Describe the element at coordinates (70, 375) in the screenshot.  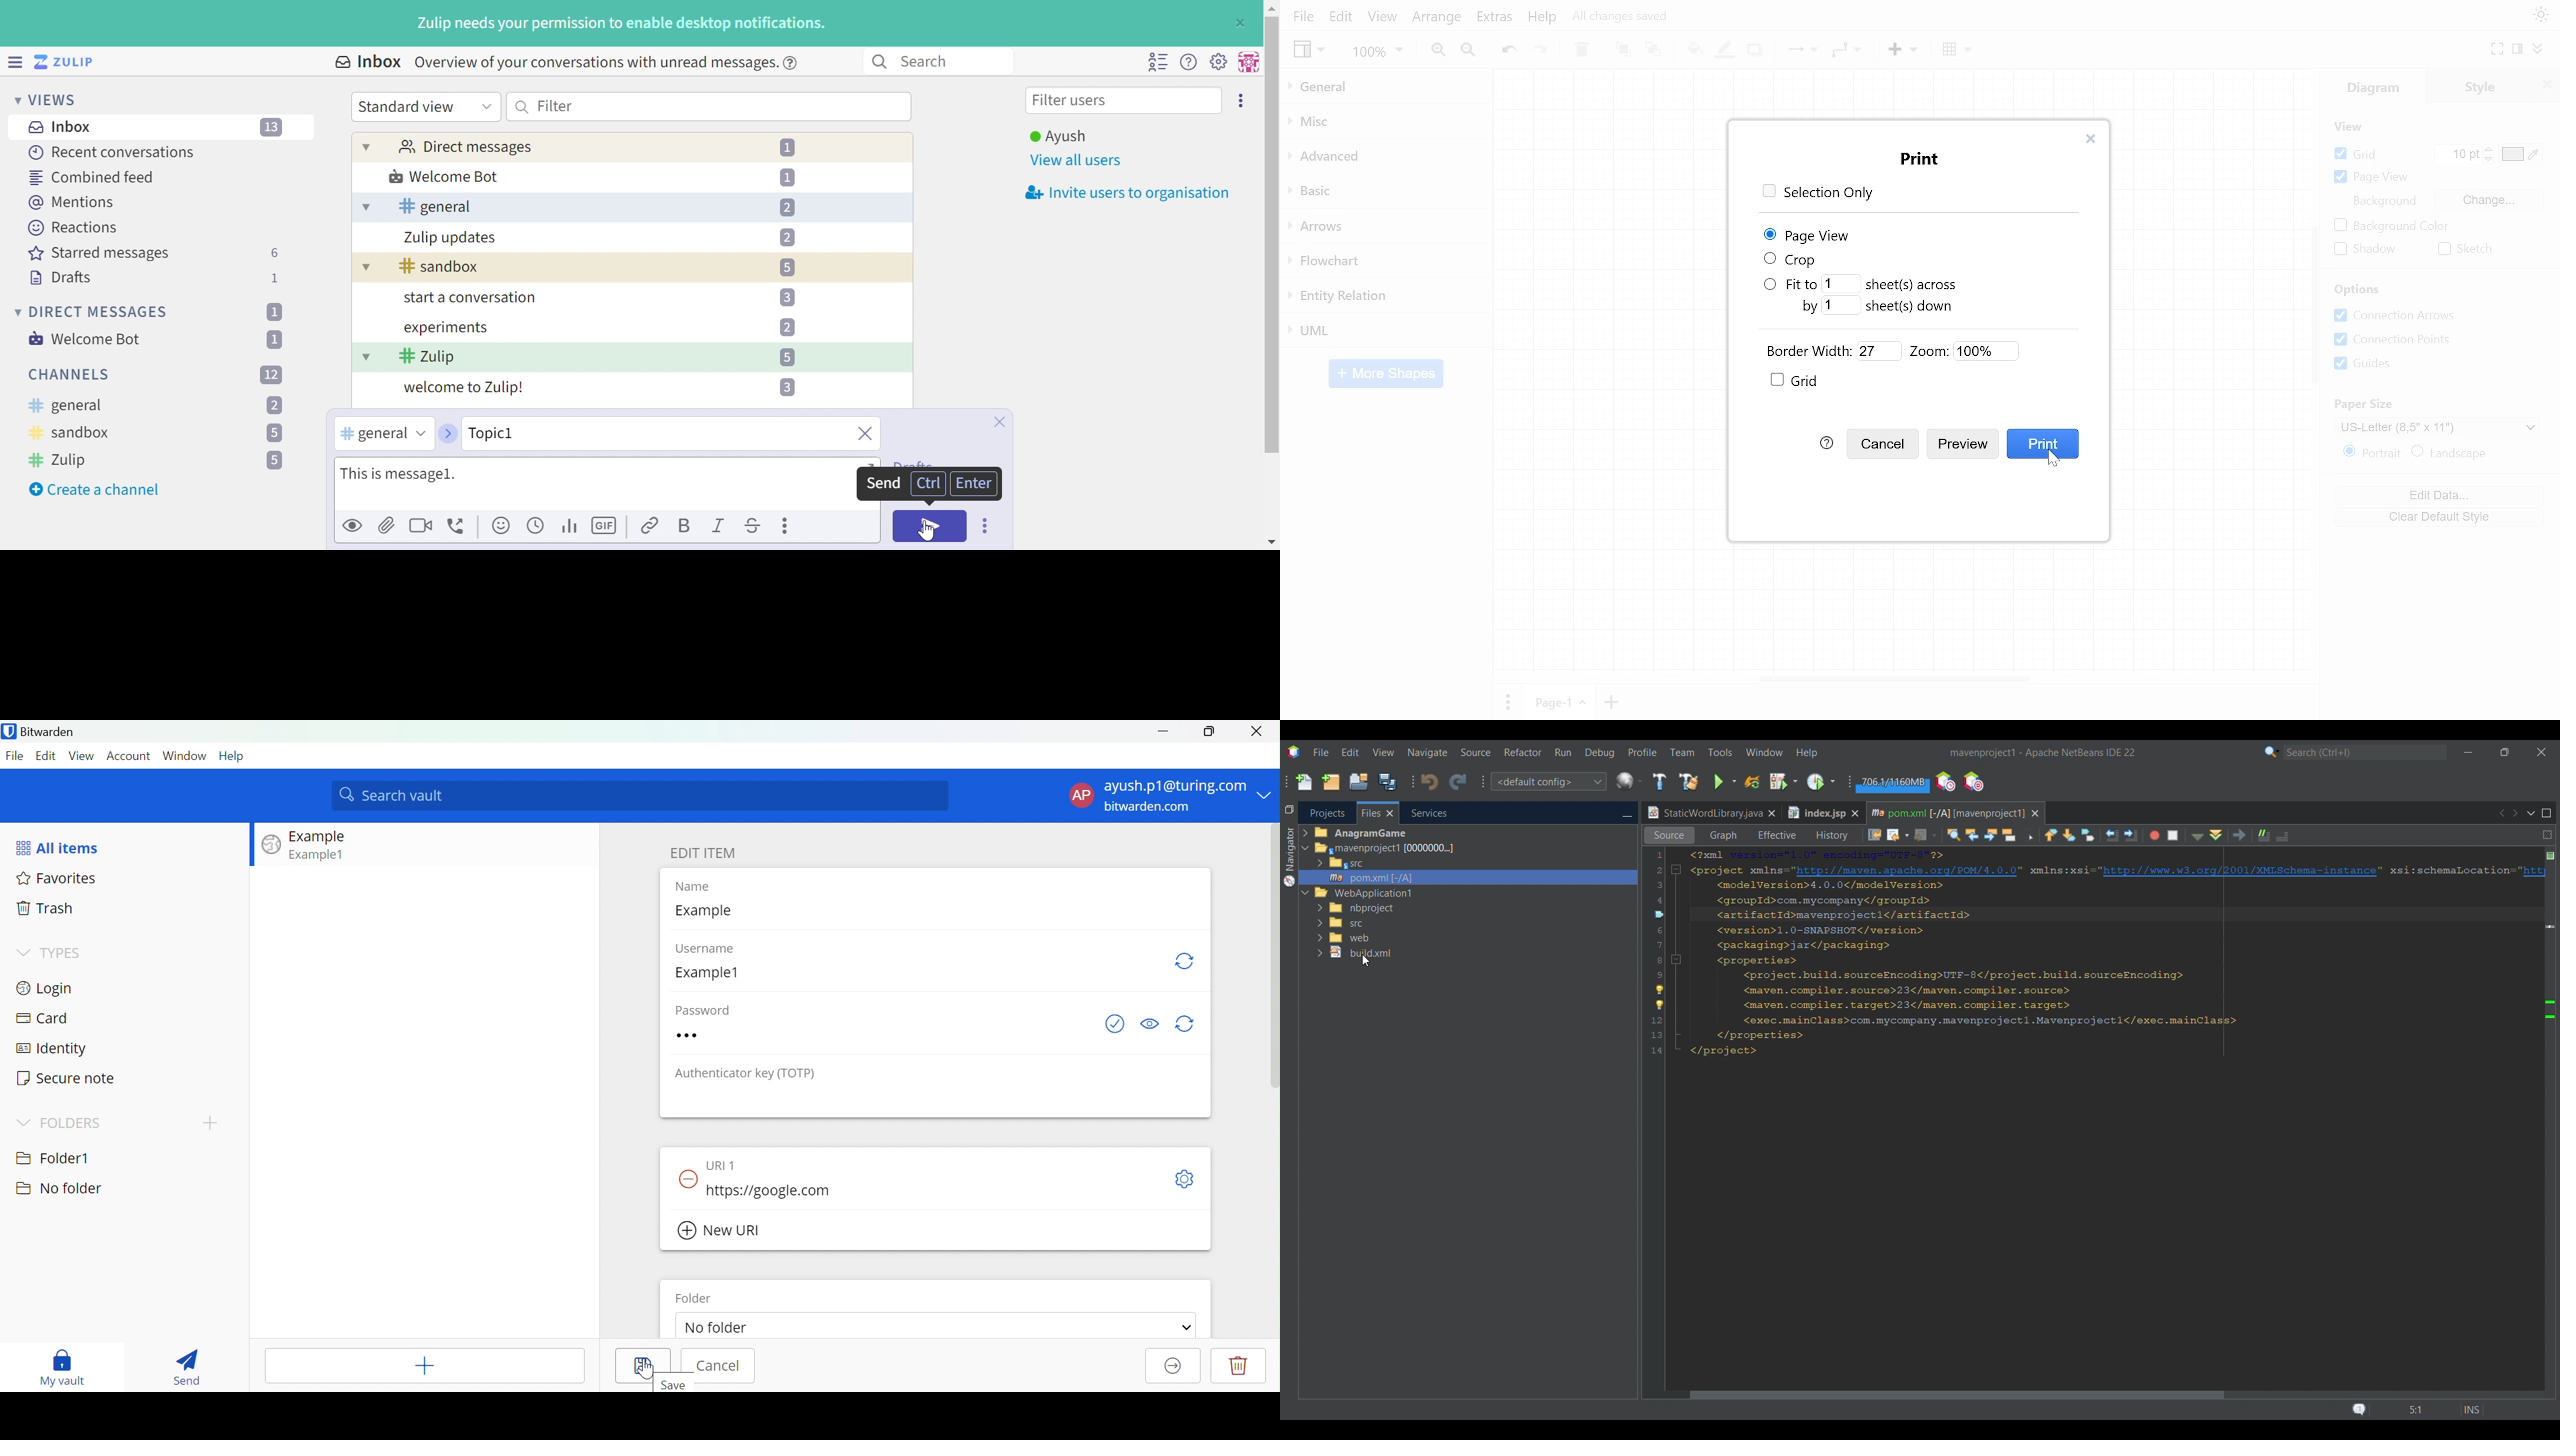
I see `CHANNELS` at that location.